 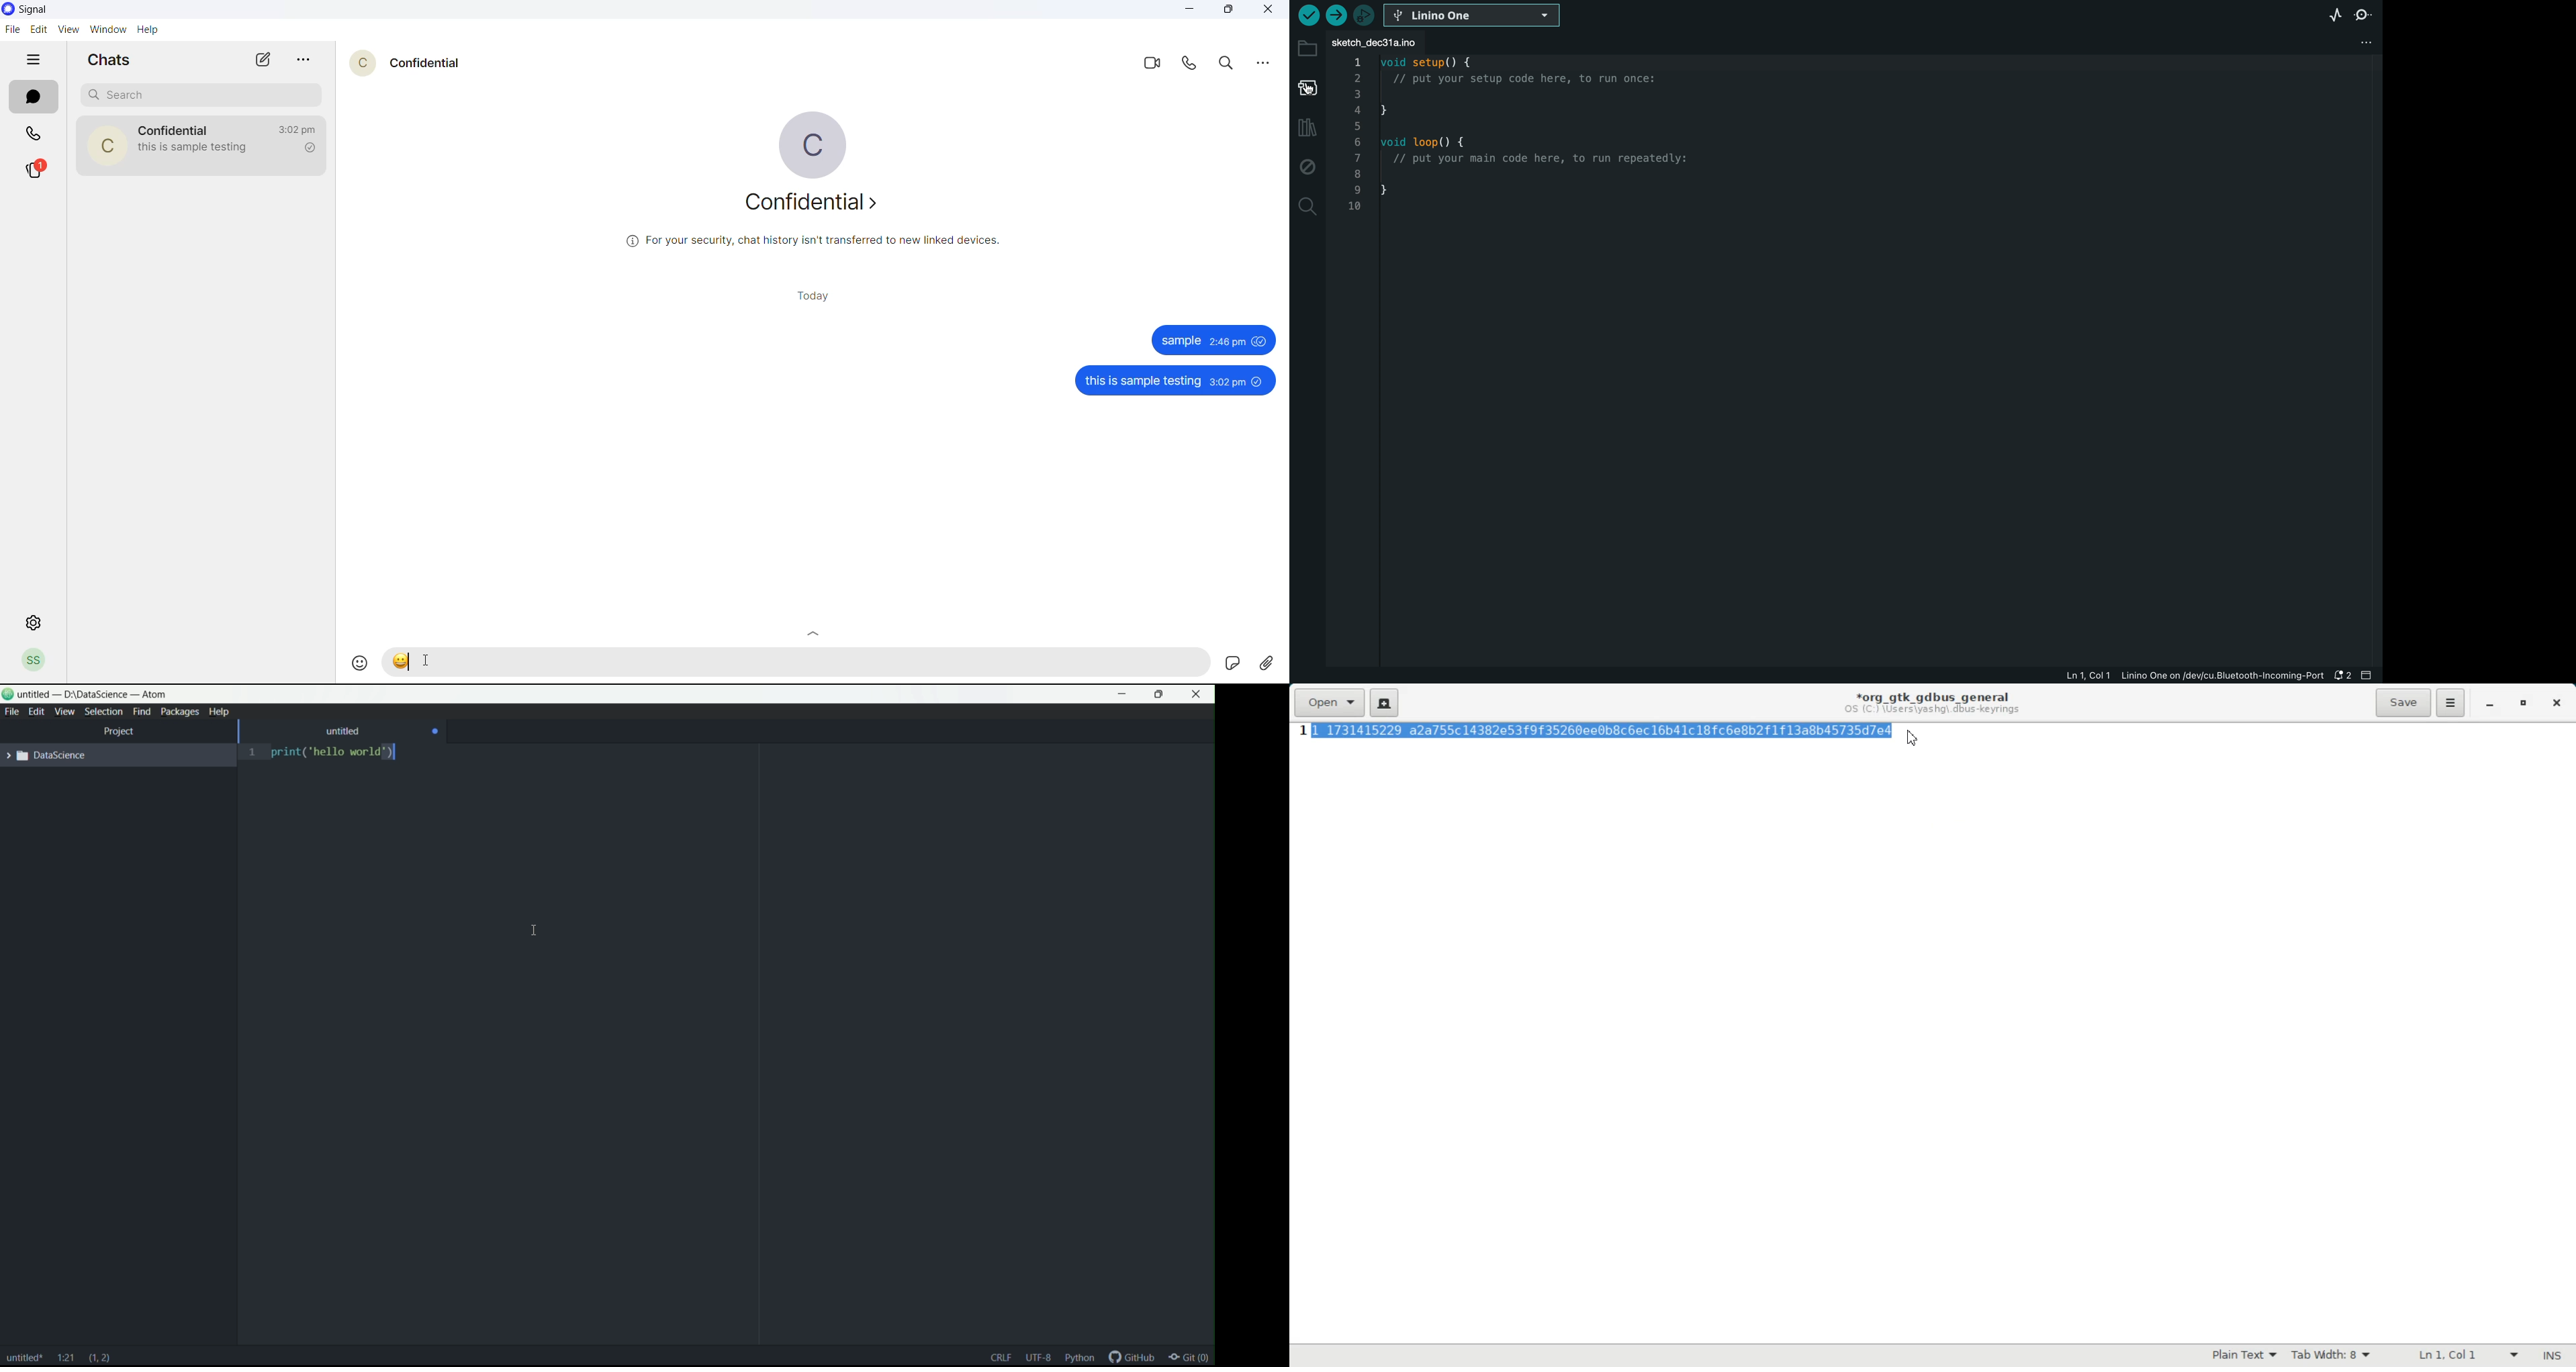 What do you see at coordinates (1258, 62) in the screenshot?
I see `more options` at bounding box center [1258, 62].